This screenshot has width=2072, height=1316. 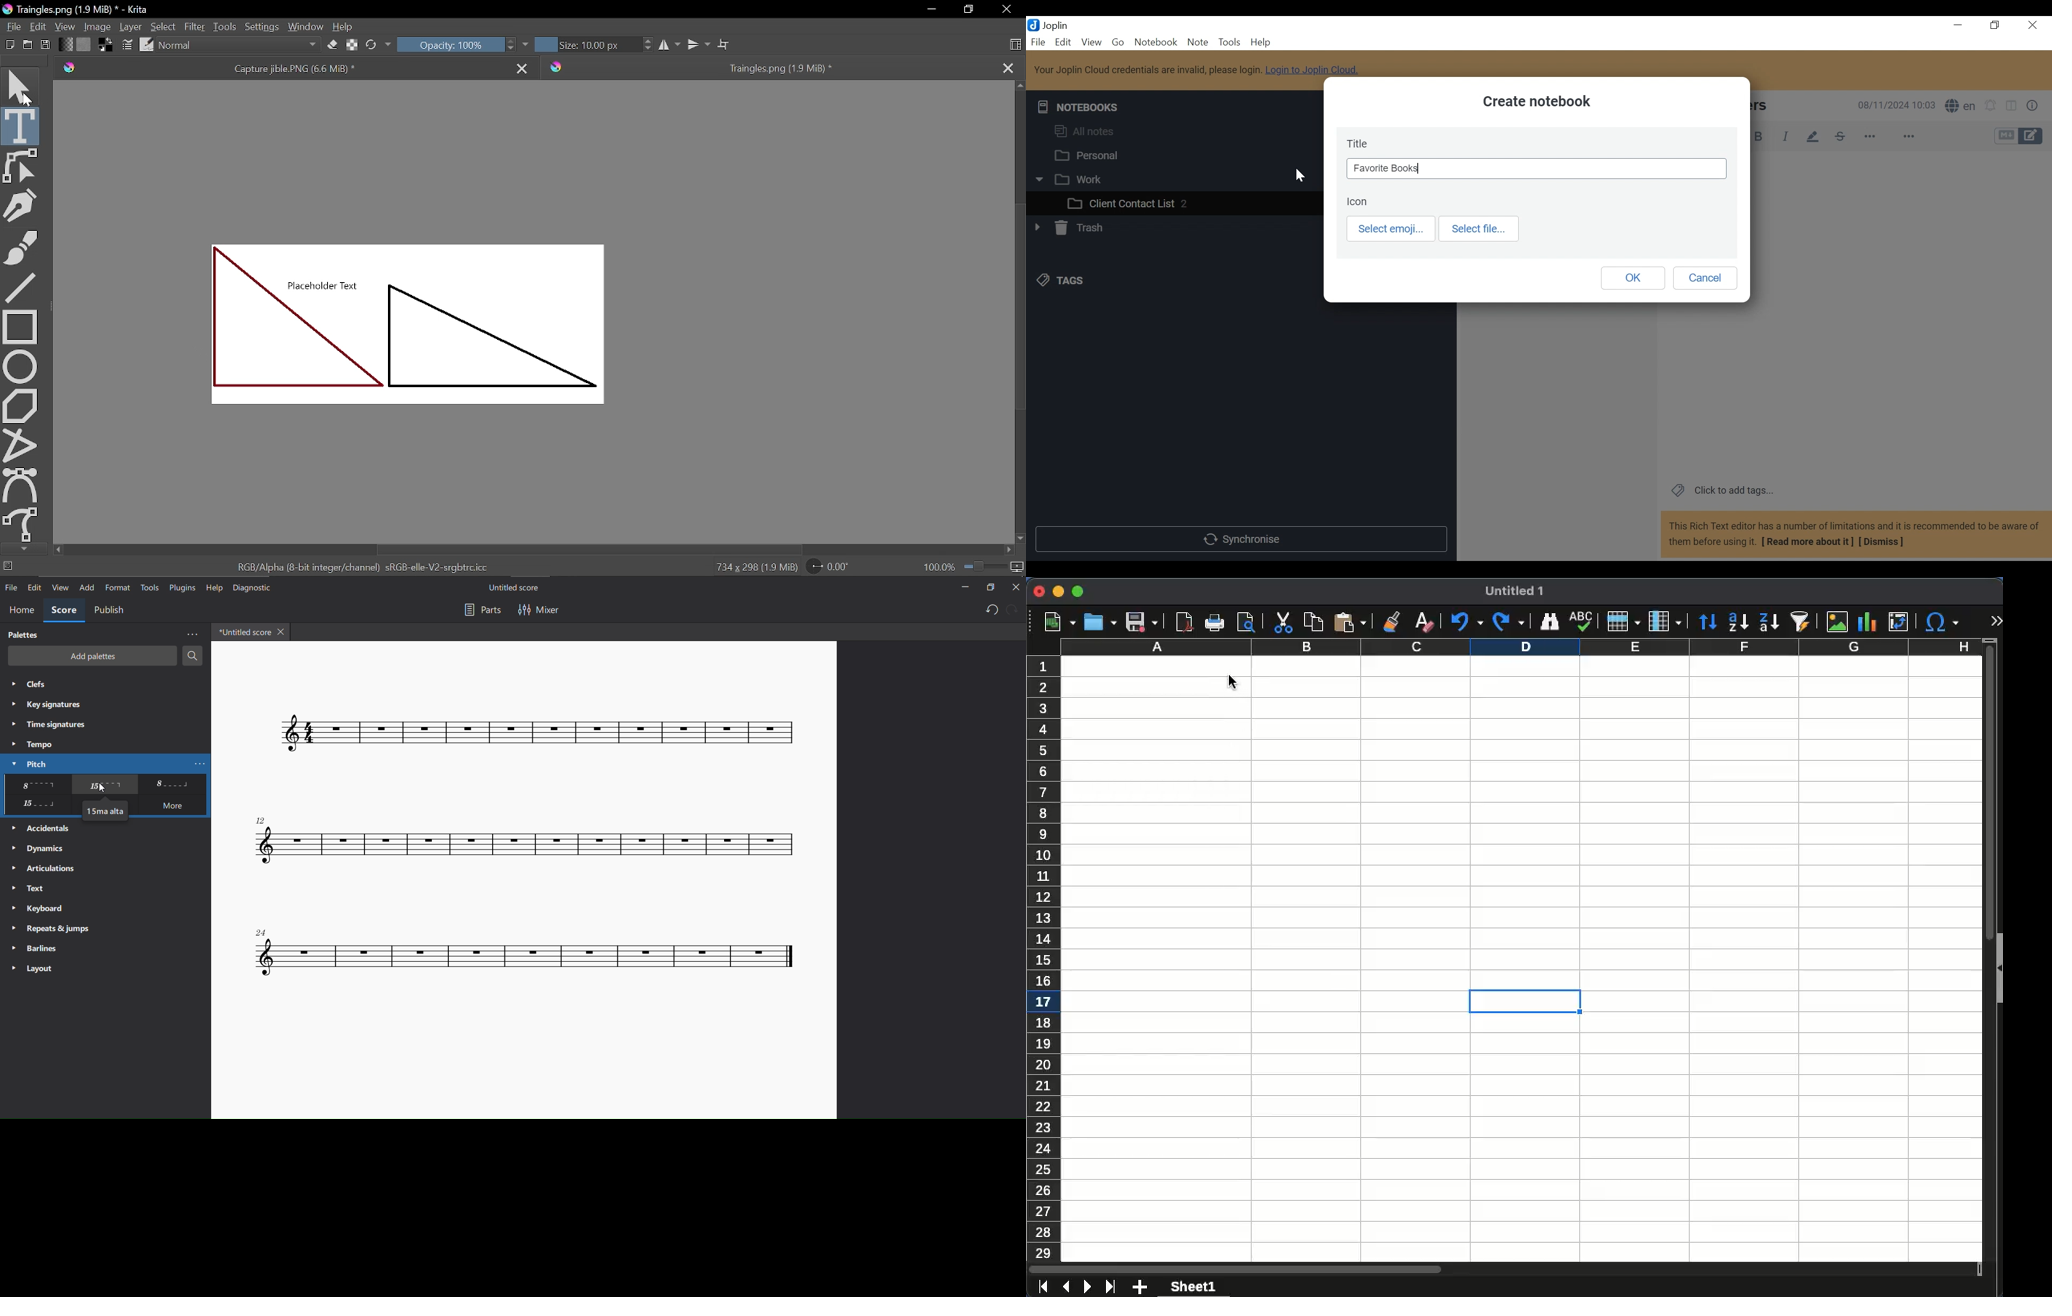 What do you see at coordinates (1996, 25) in the screenshot?
I see `Restore` at bounding box center [1996, 25].